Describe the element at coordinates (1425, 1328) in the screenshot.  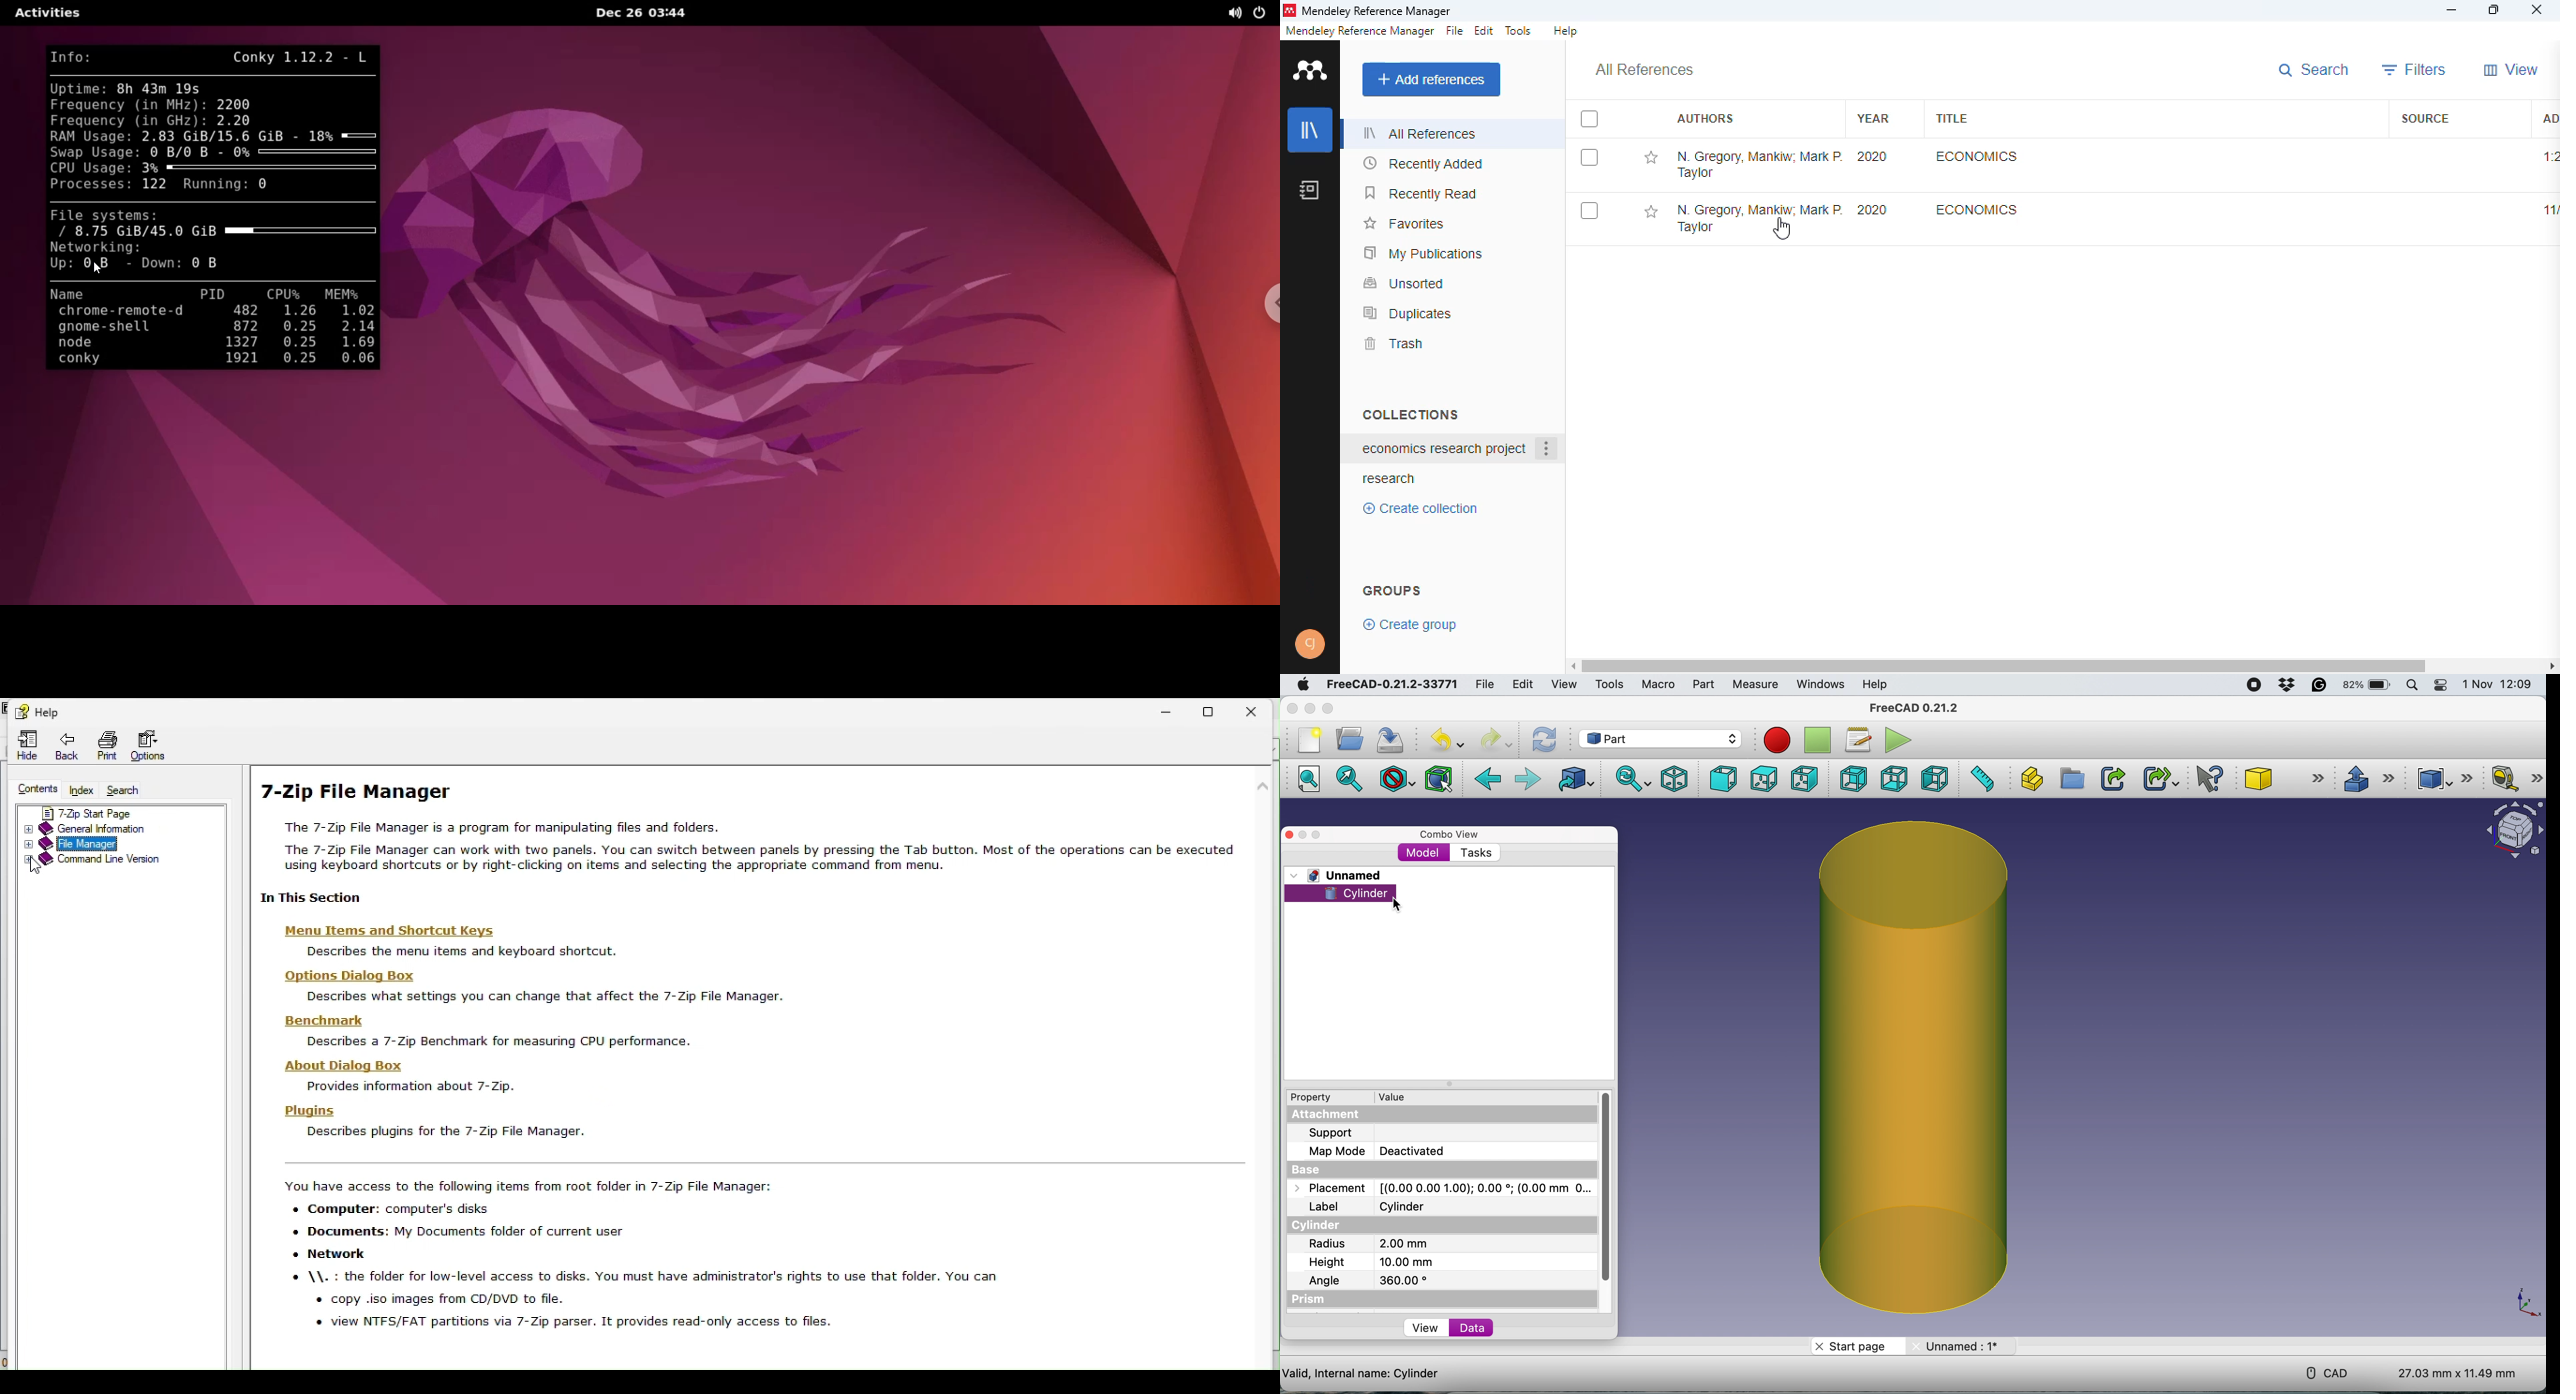
I see `view` at that location.